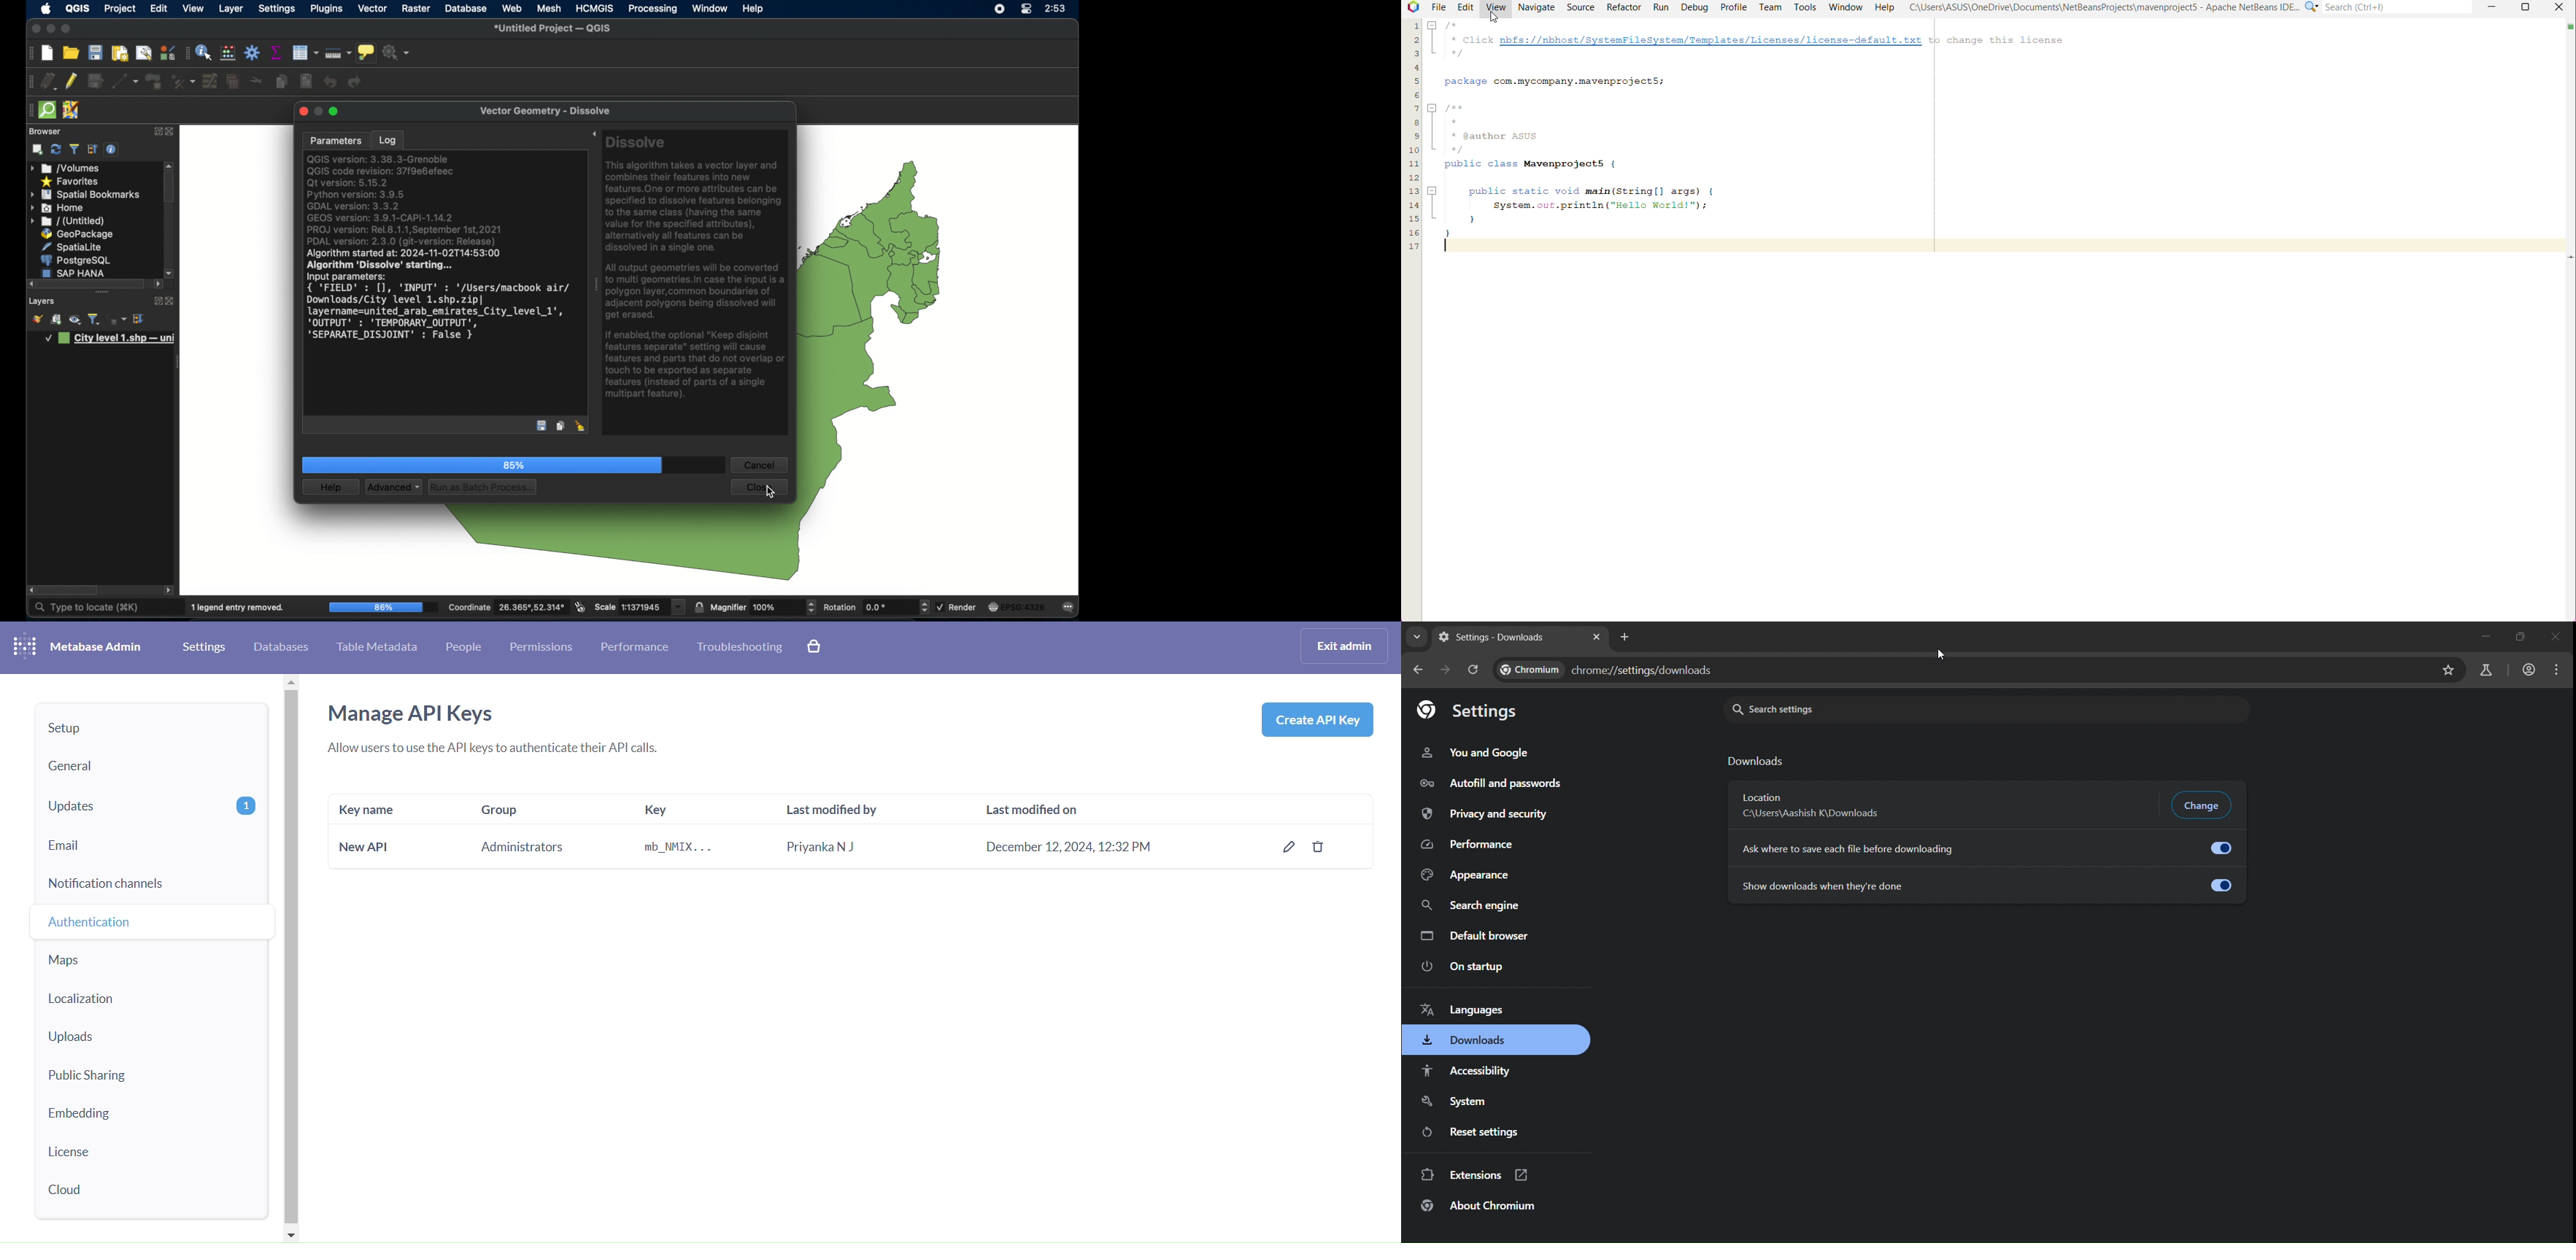  Describe the element at coordinates (1940, 653) in the screenshot. I see `cursor` at that location.